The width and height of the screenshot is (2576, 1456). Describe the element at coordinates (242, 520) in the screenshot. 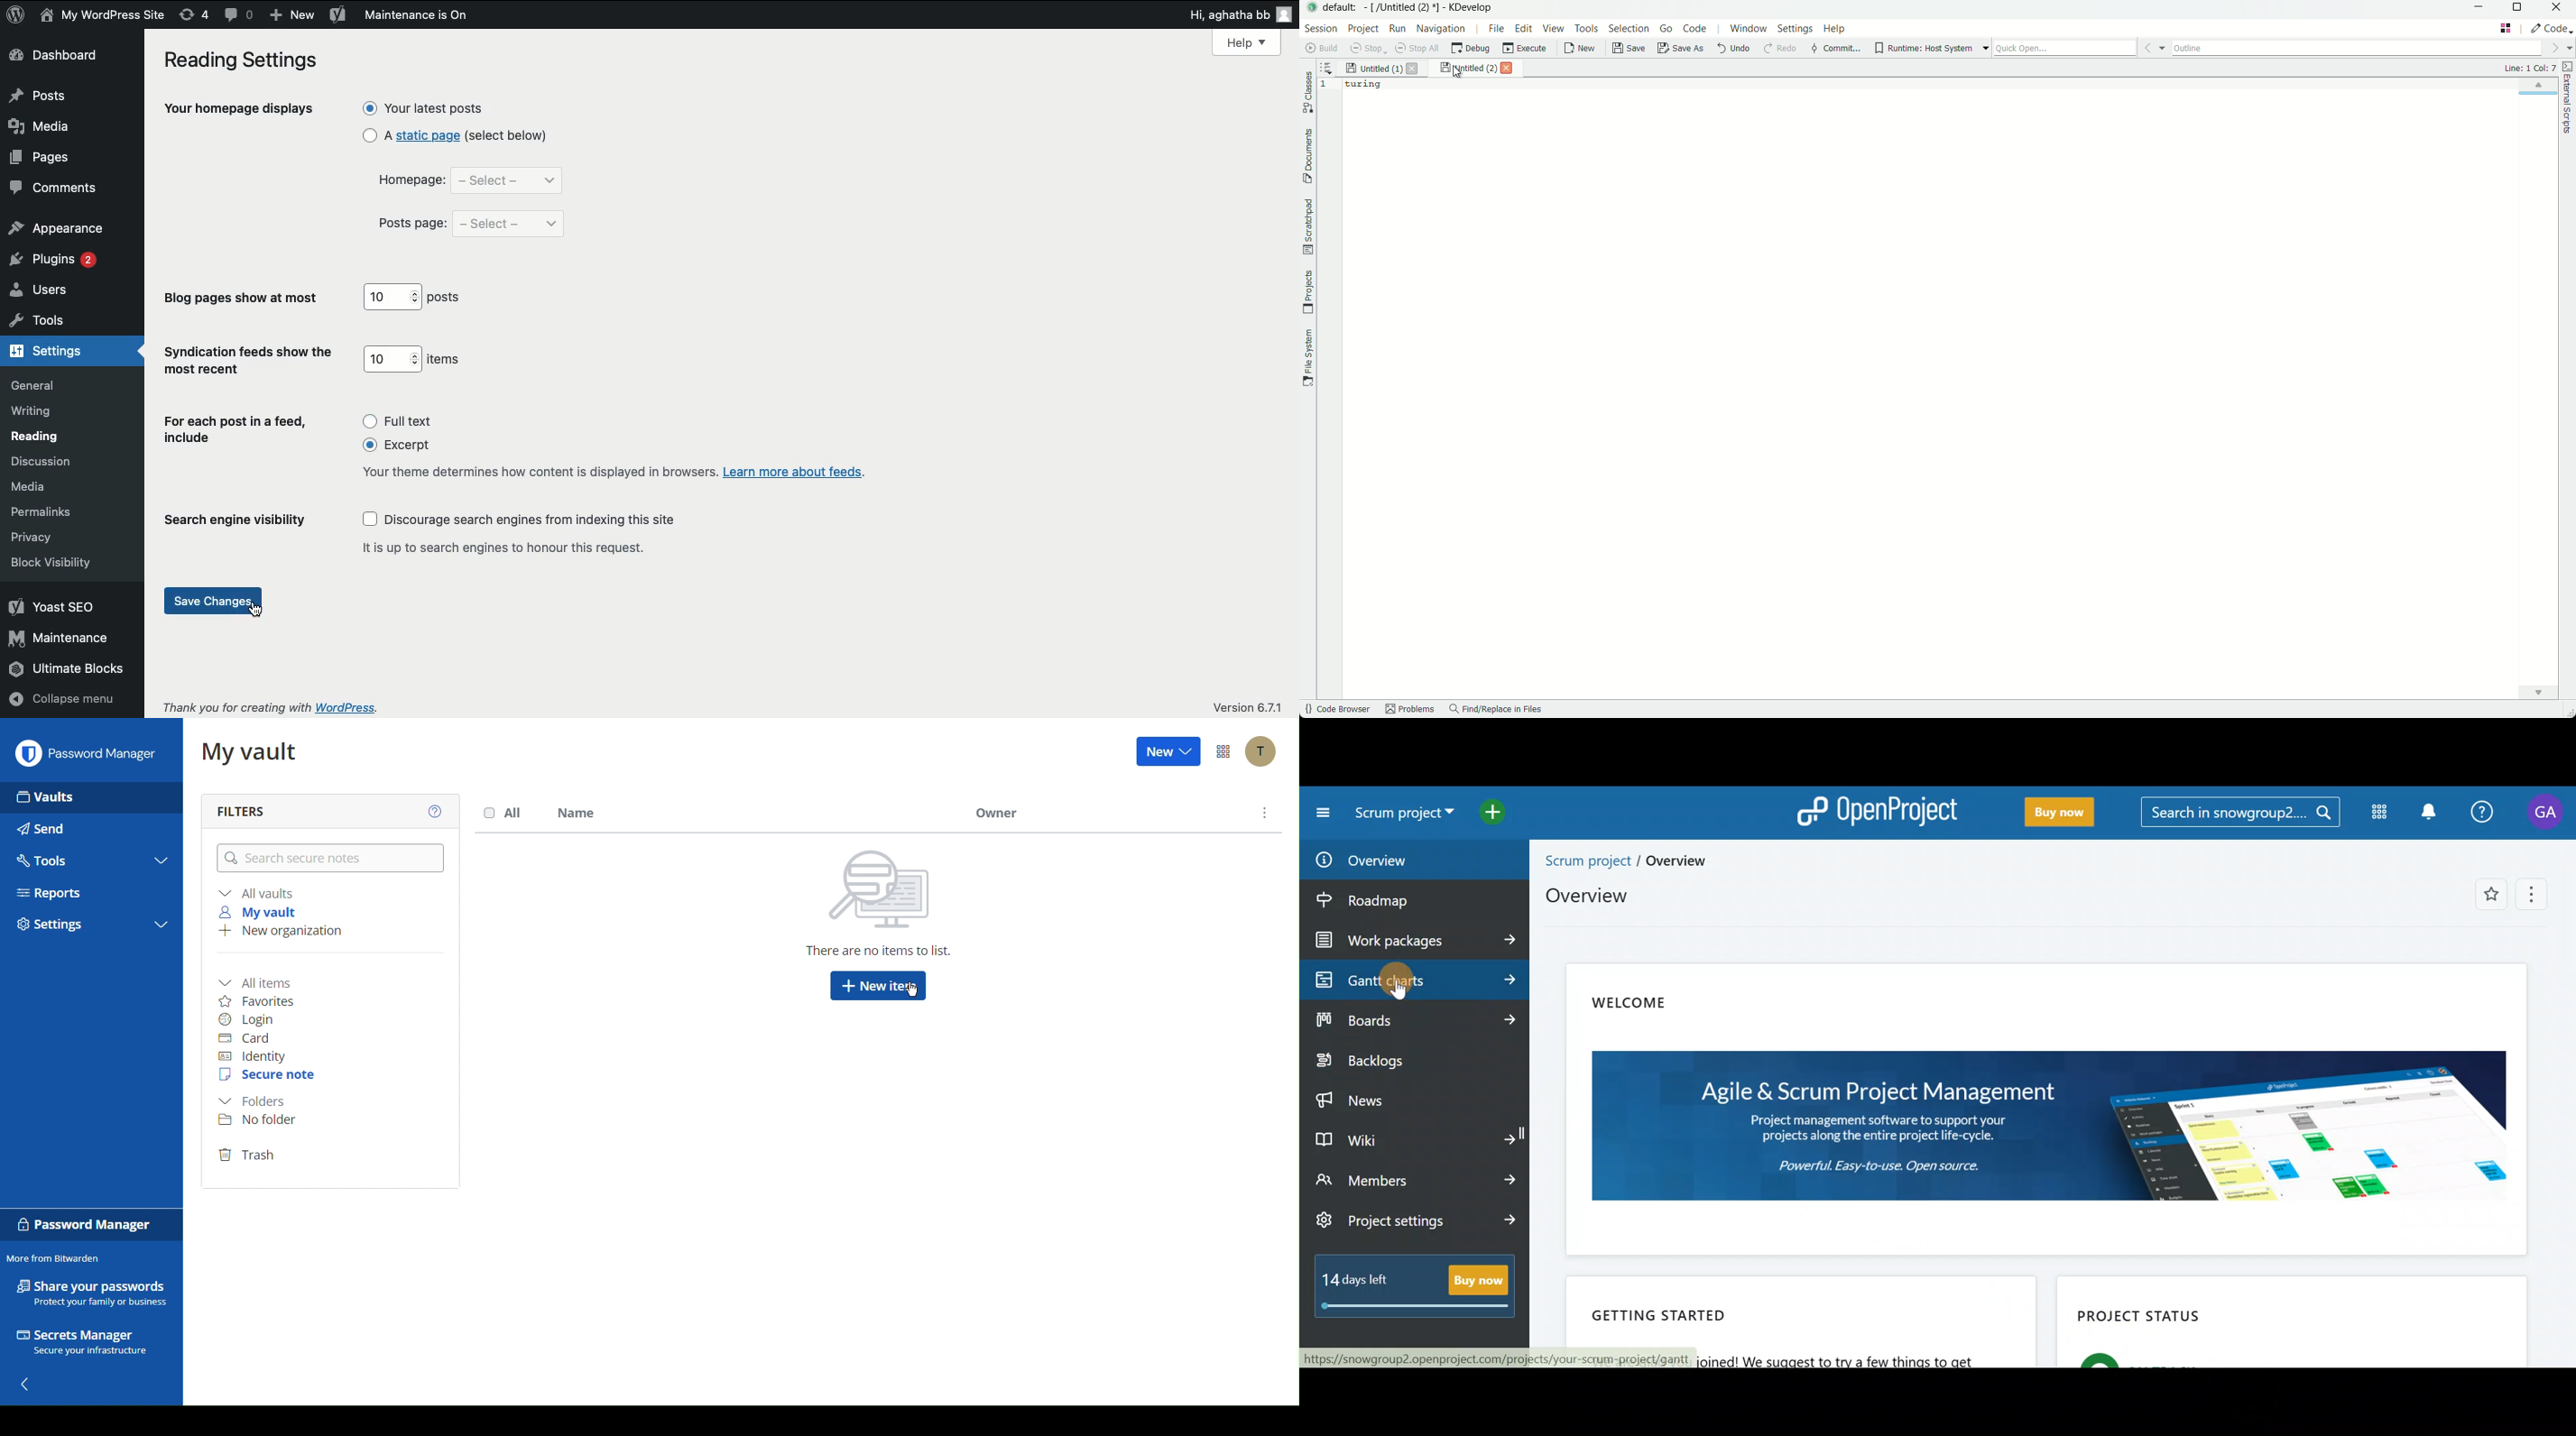

I see `search engine visibility ` at that location.